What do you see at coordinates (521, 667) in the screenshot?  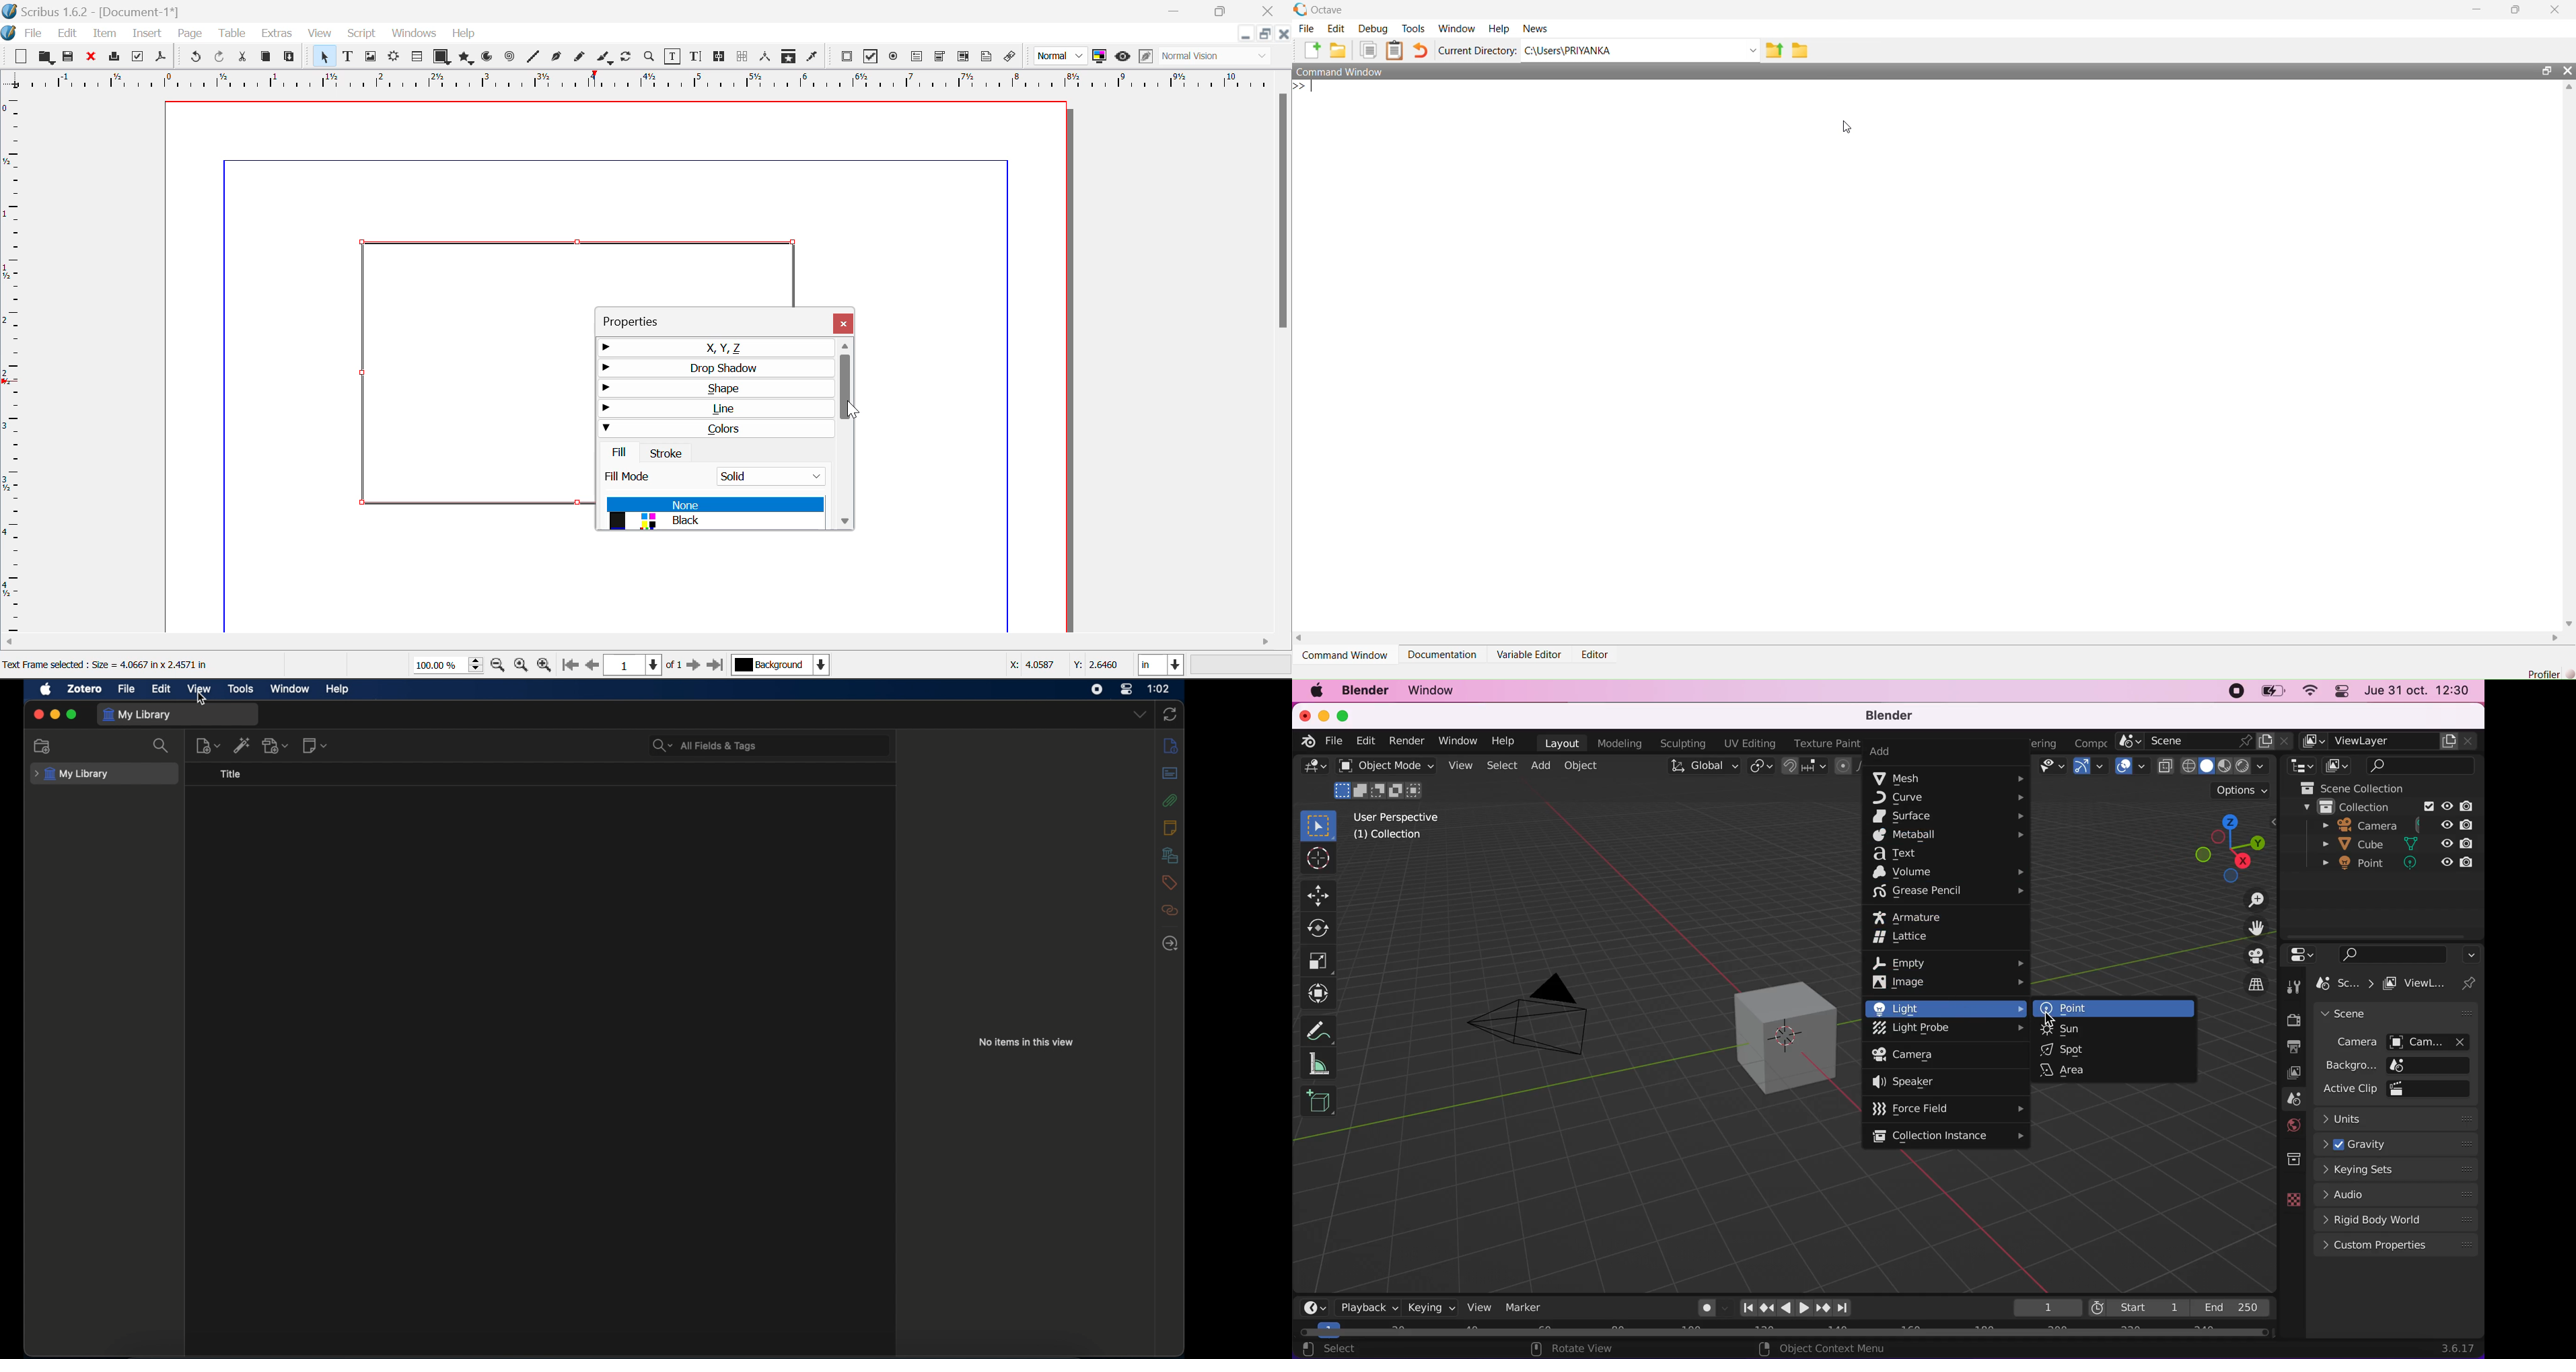 I see `Zoom to 100%` at bounding box center [521, 667].